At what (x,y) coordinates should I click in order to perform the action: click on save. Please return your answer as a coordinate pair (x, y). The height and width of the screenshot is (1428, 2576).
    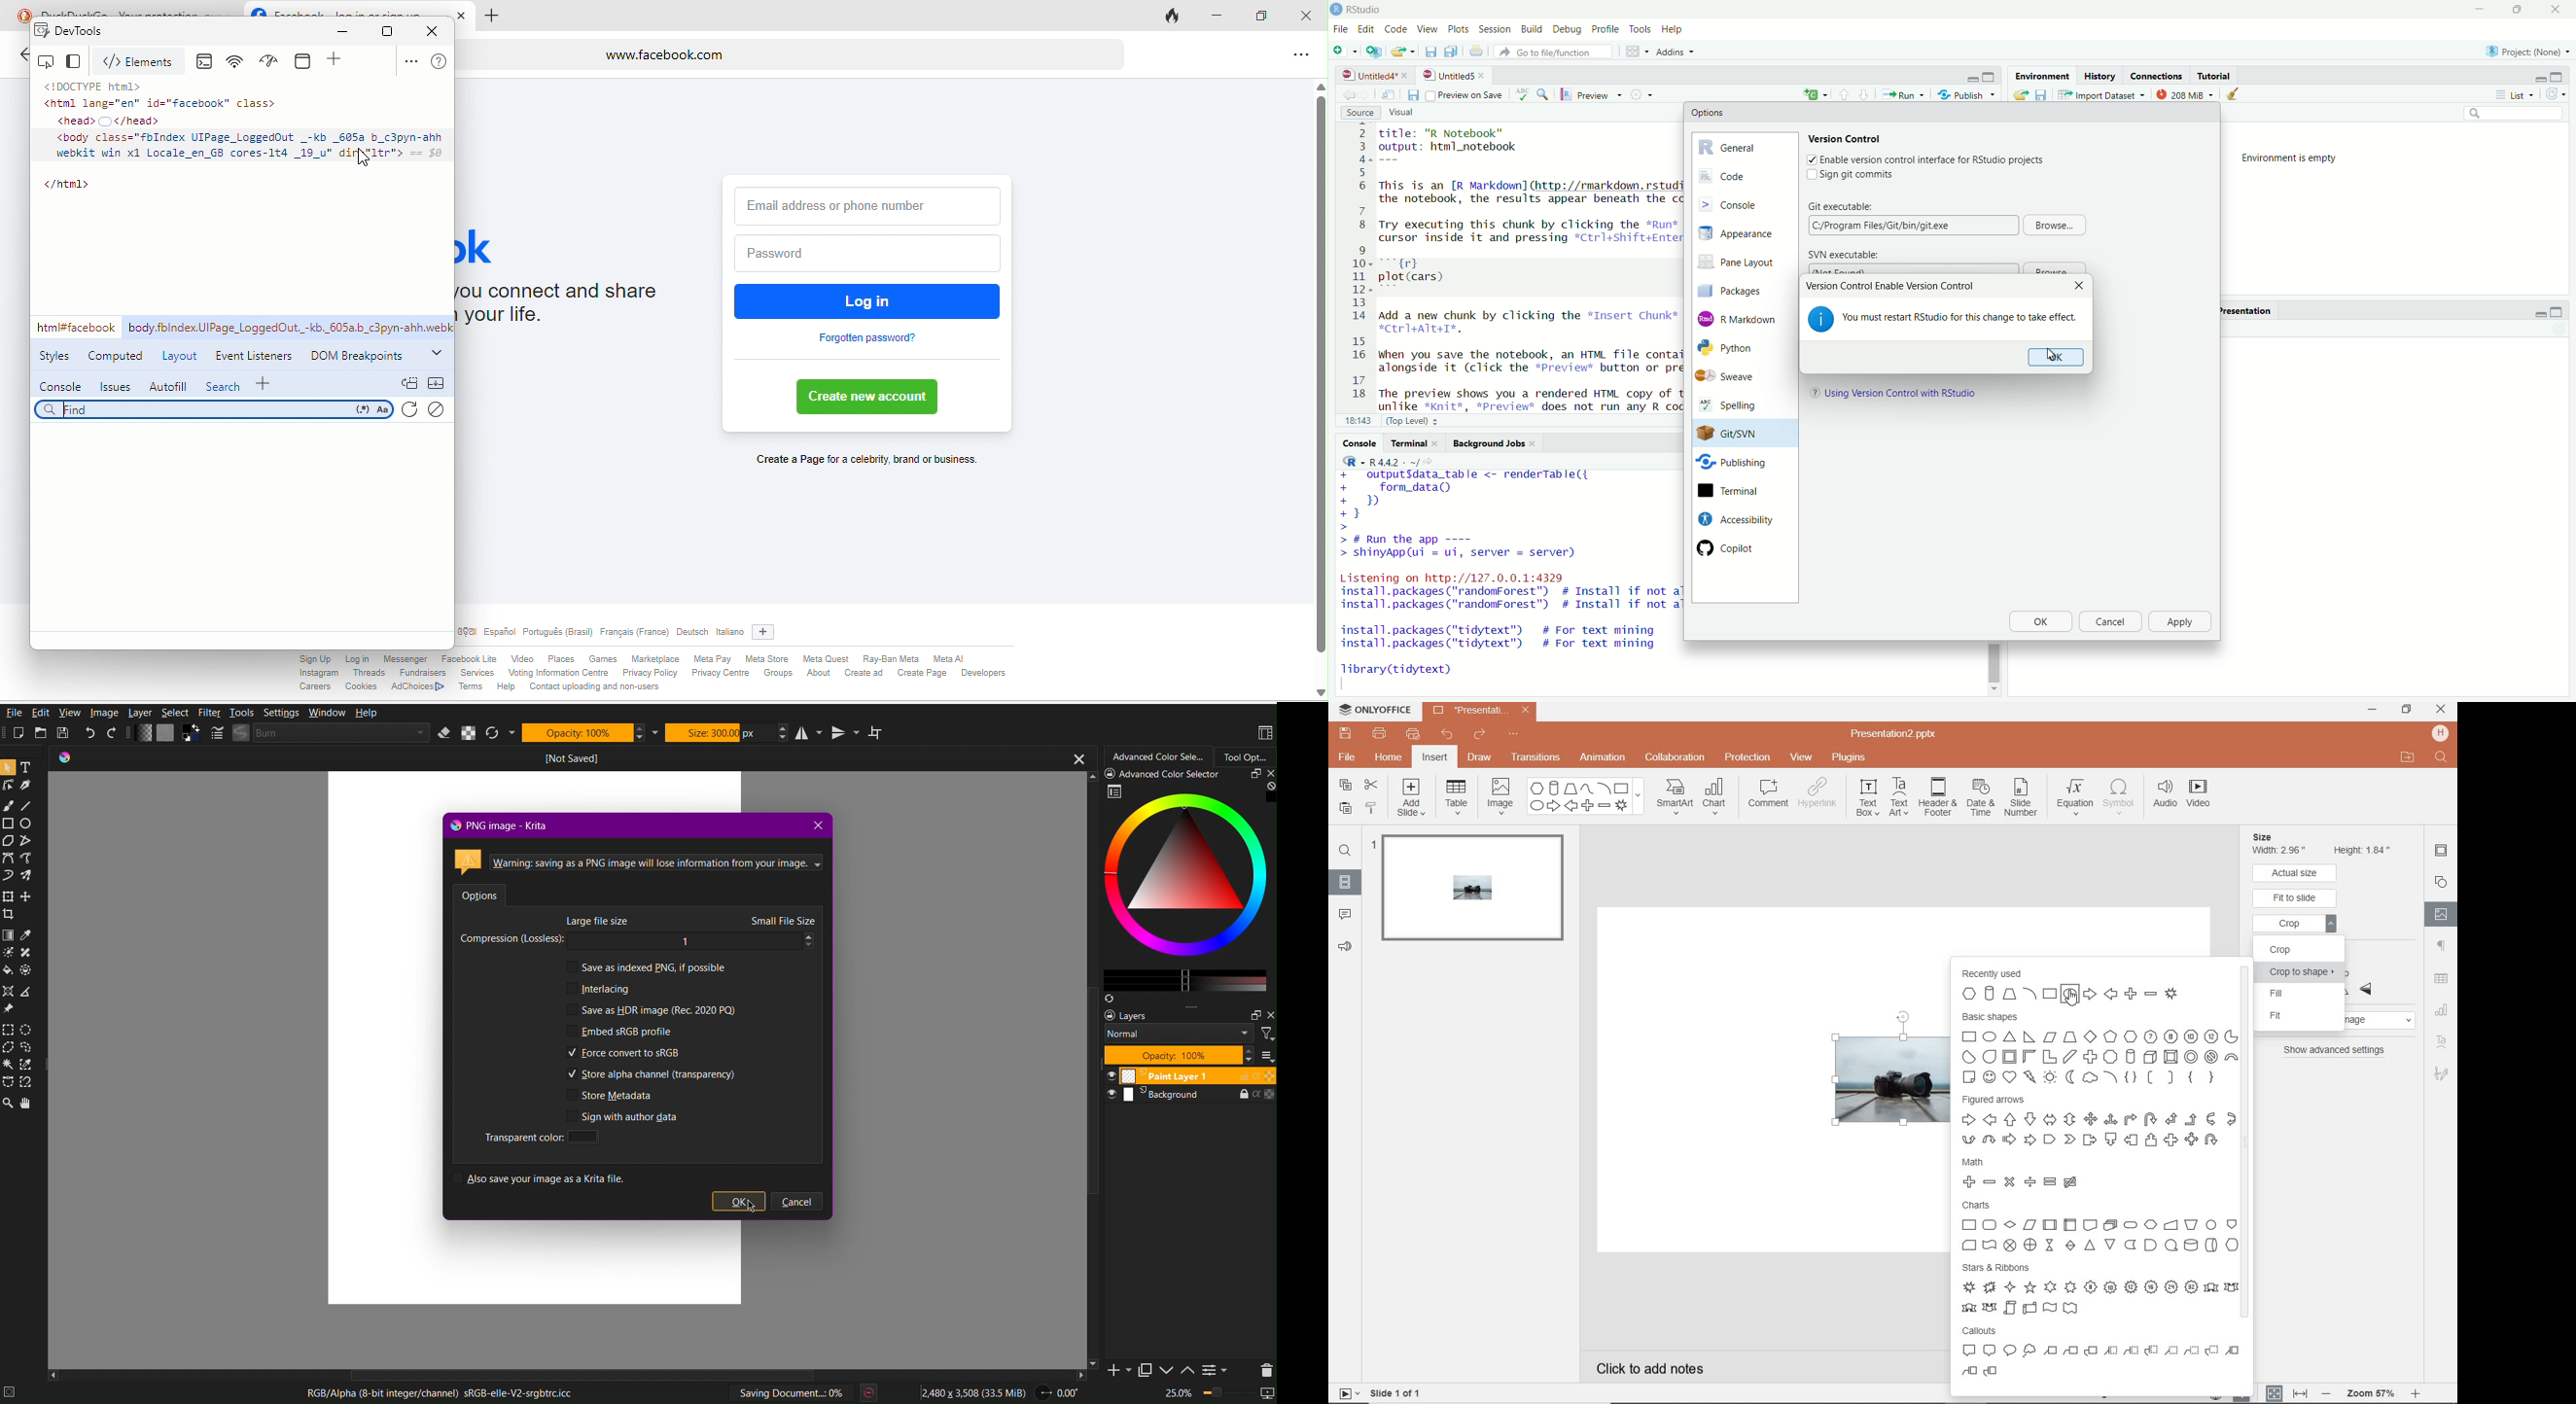
    Looking at the image, I should click on (1412, 96).